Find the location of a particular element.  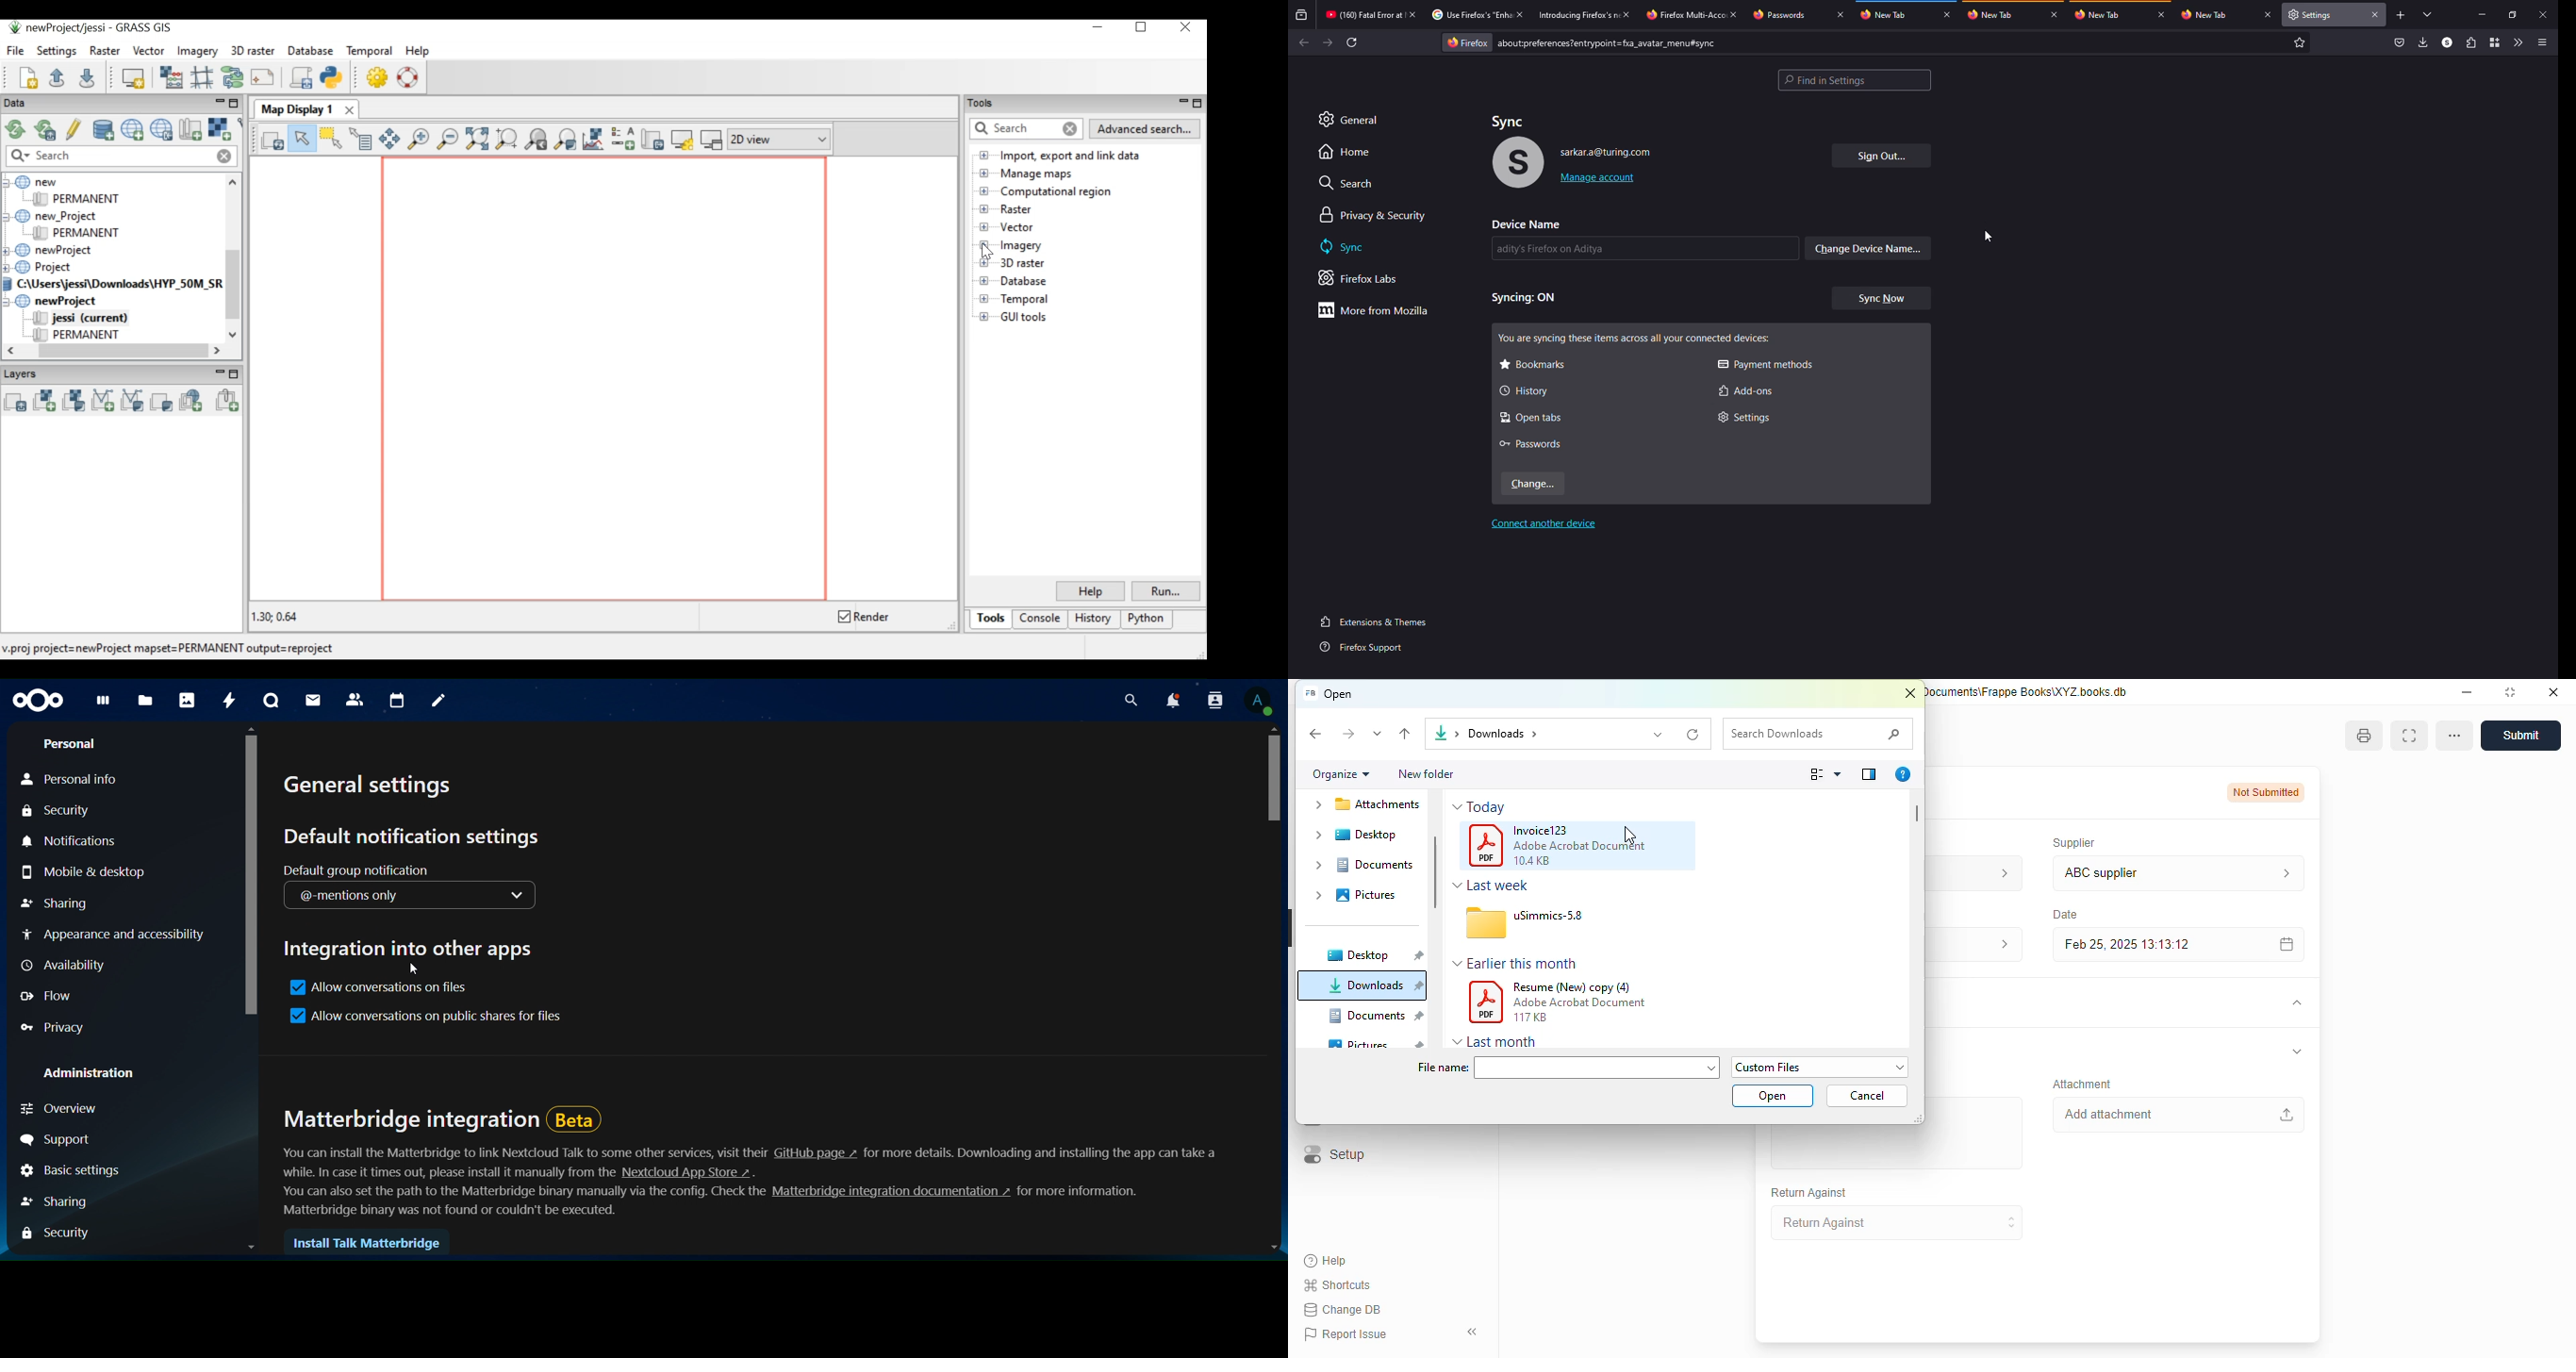

settings is located at coordinates (1743, 417).